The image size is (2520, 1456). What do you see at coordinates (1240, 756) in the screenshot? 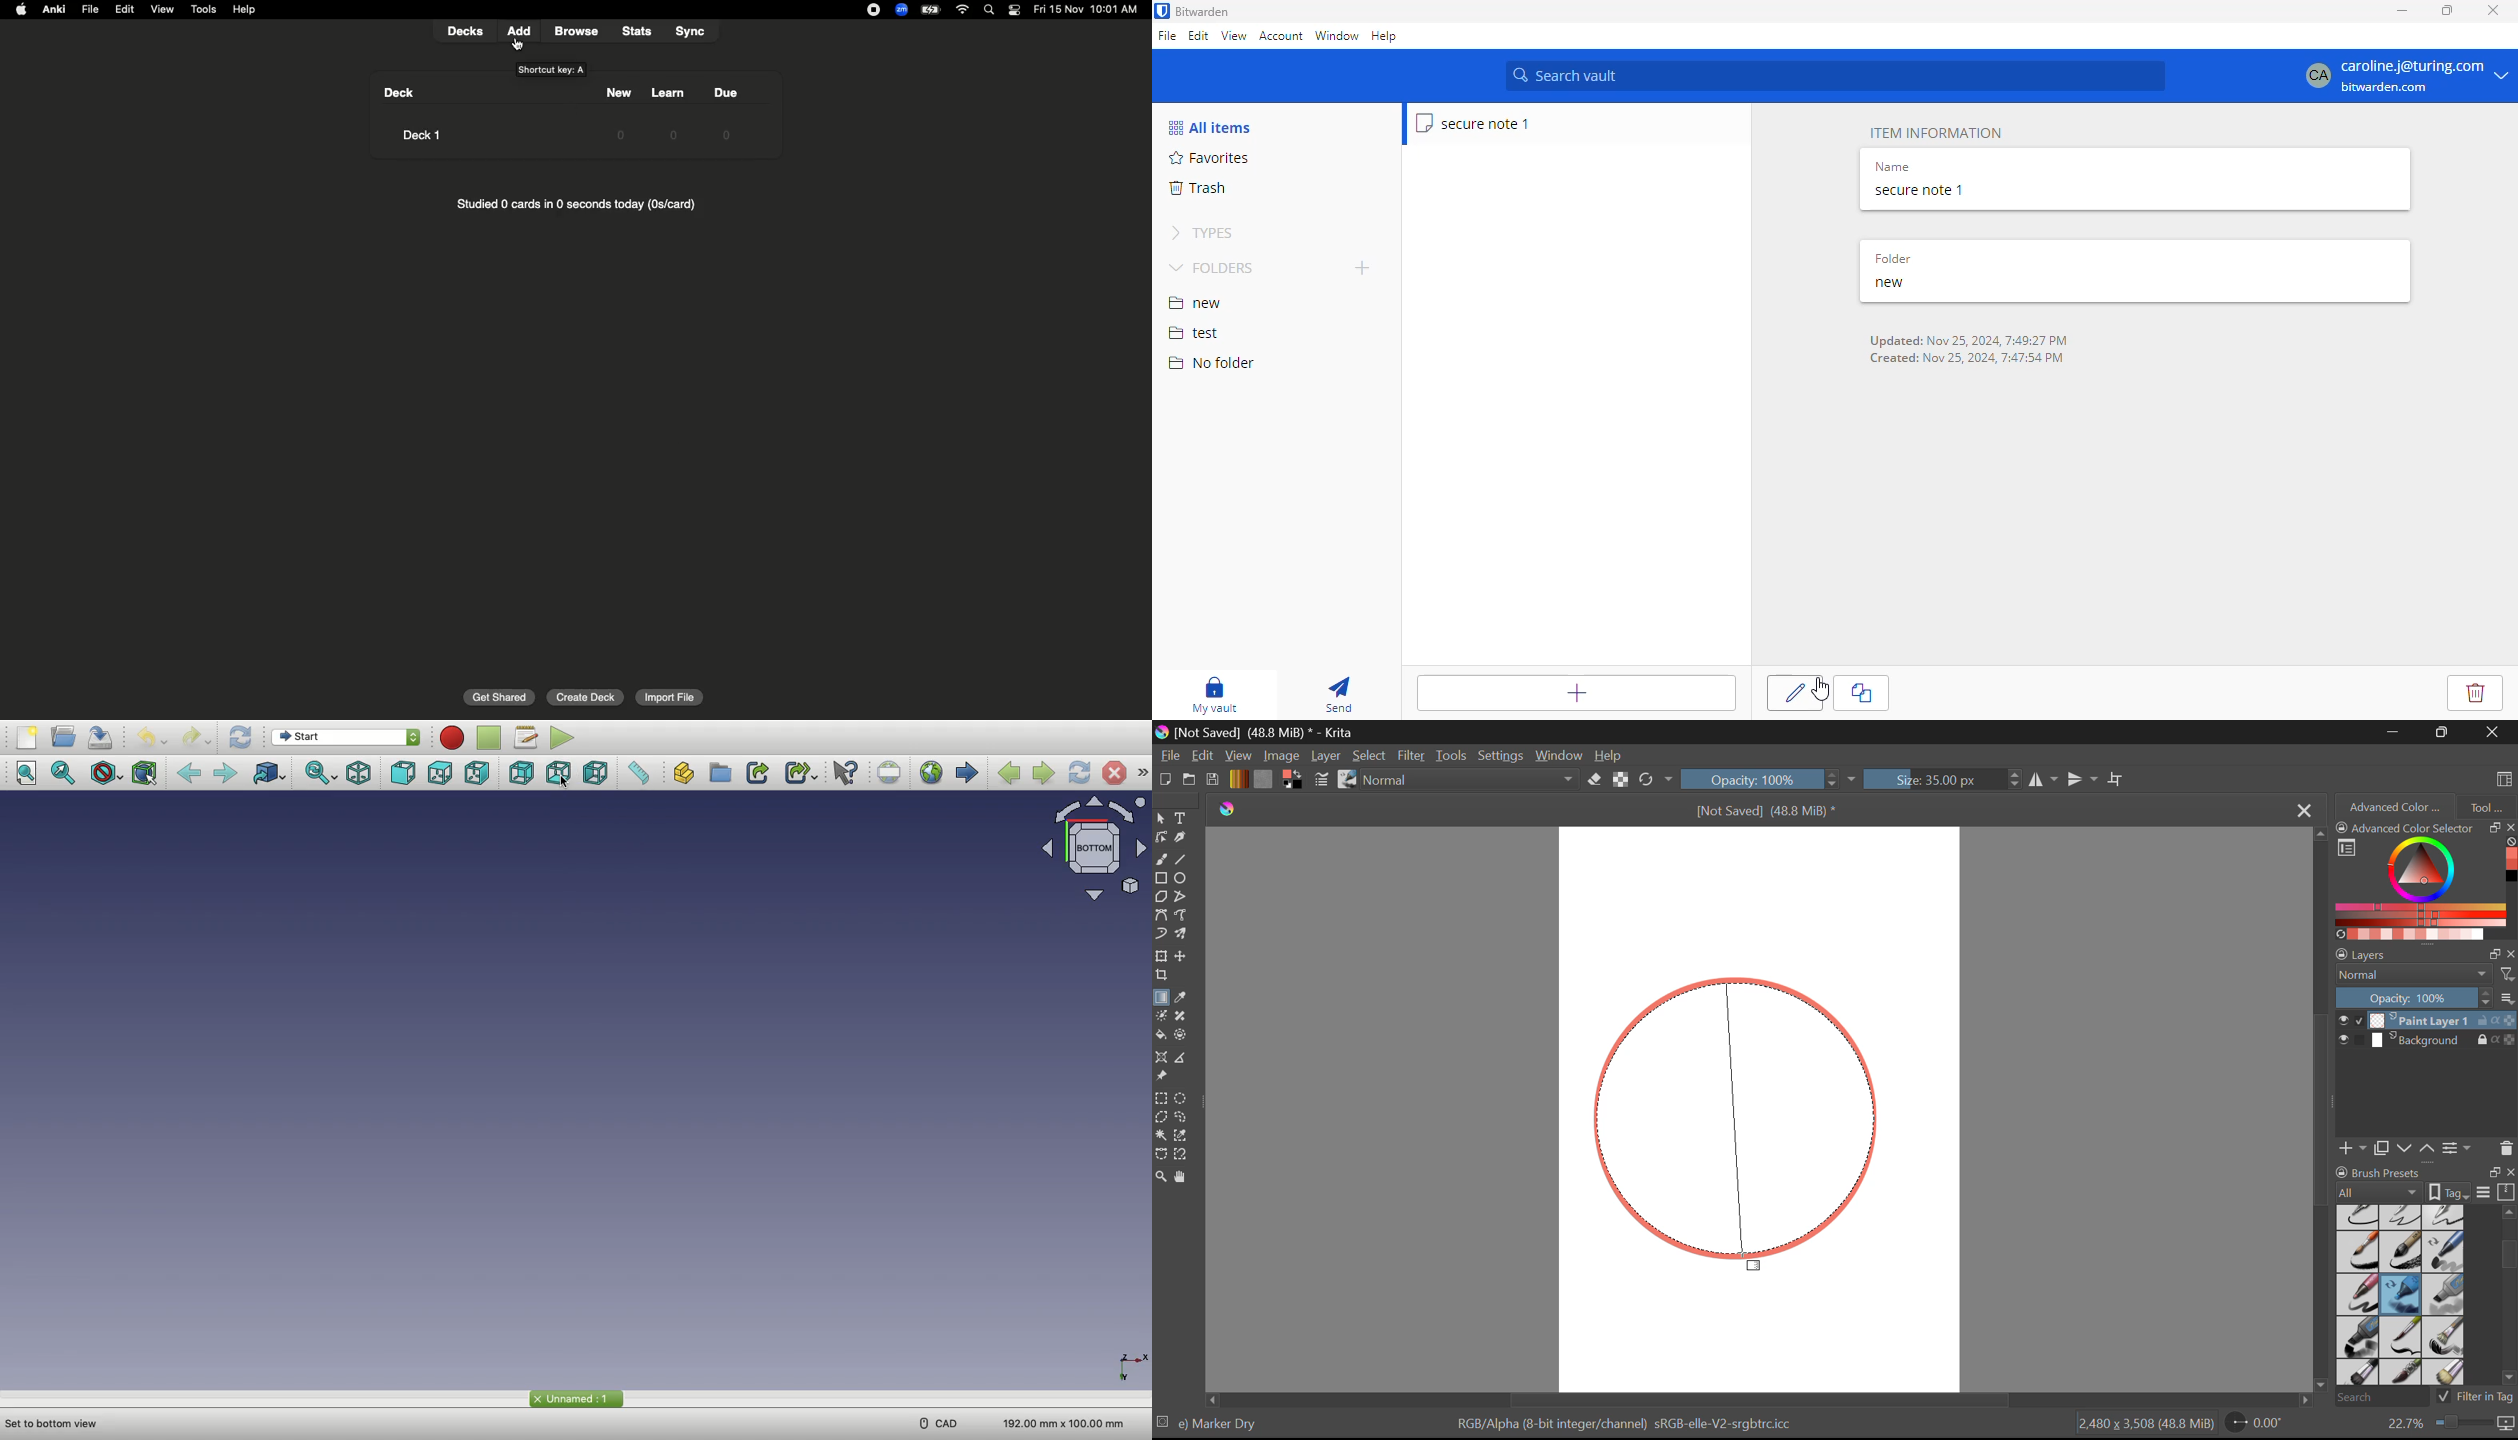
I see `View` at bounding box center [1240, 756].